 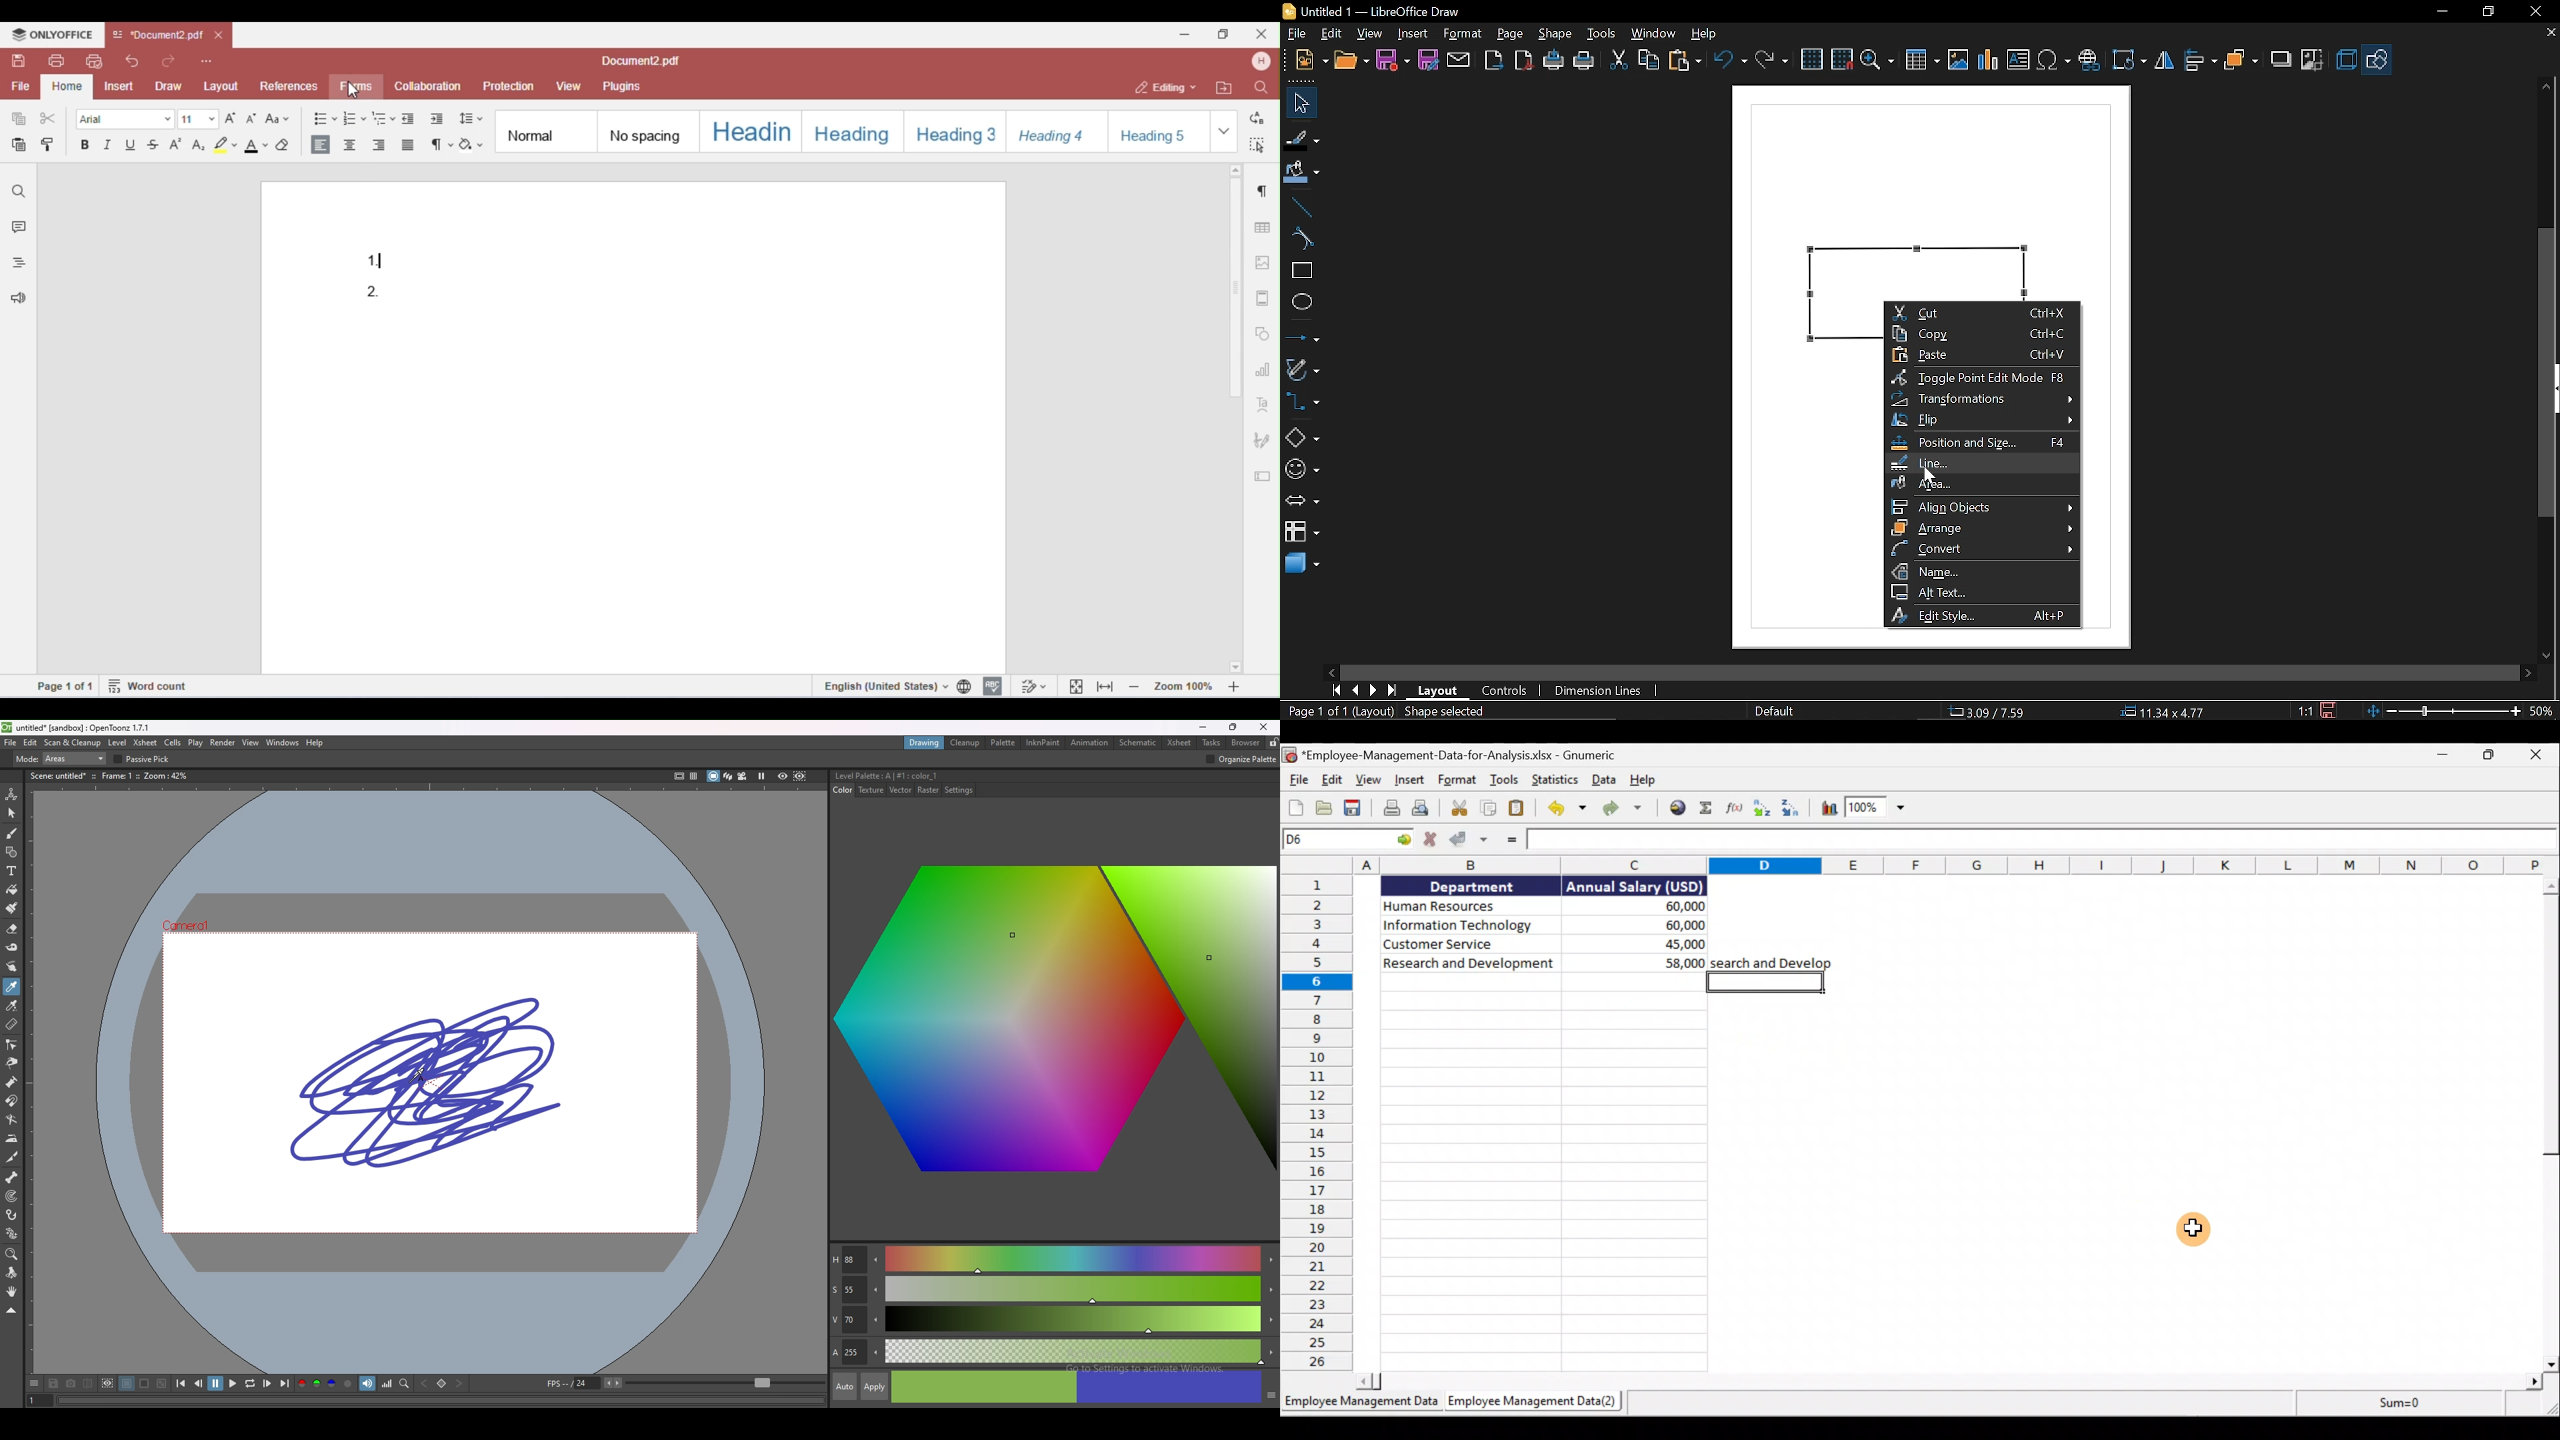 What do you see at coordinates (1980, 333) in the screenshot?
I see `Copy` at bounding box center [1980, 333].